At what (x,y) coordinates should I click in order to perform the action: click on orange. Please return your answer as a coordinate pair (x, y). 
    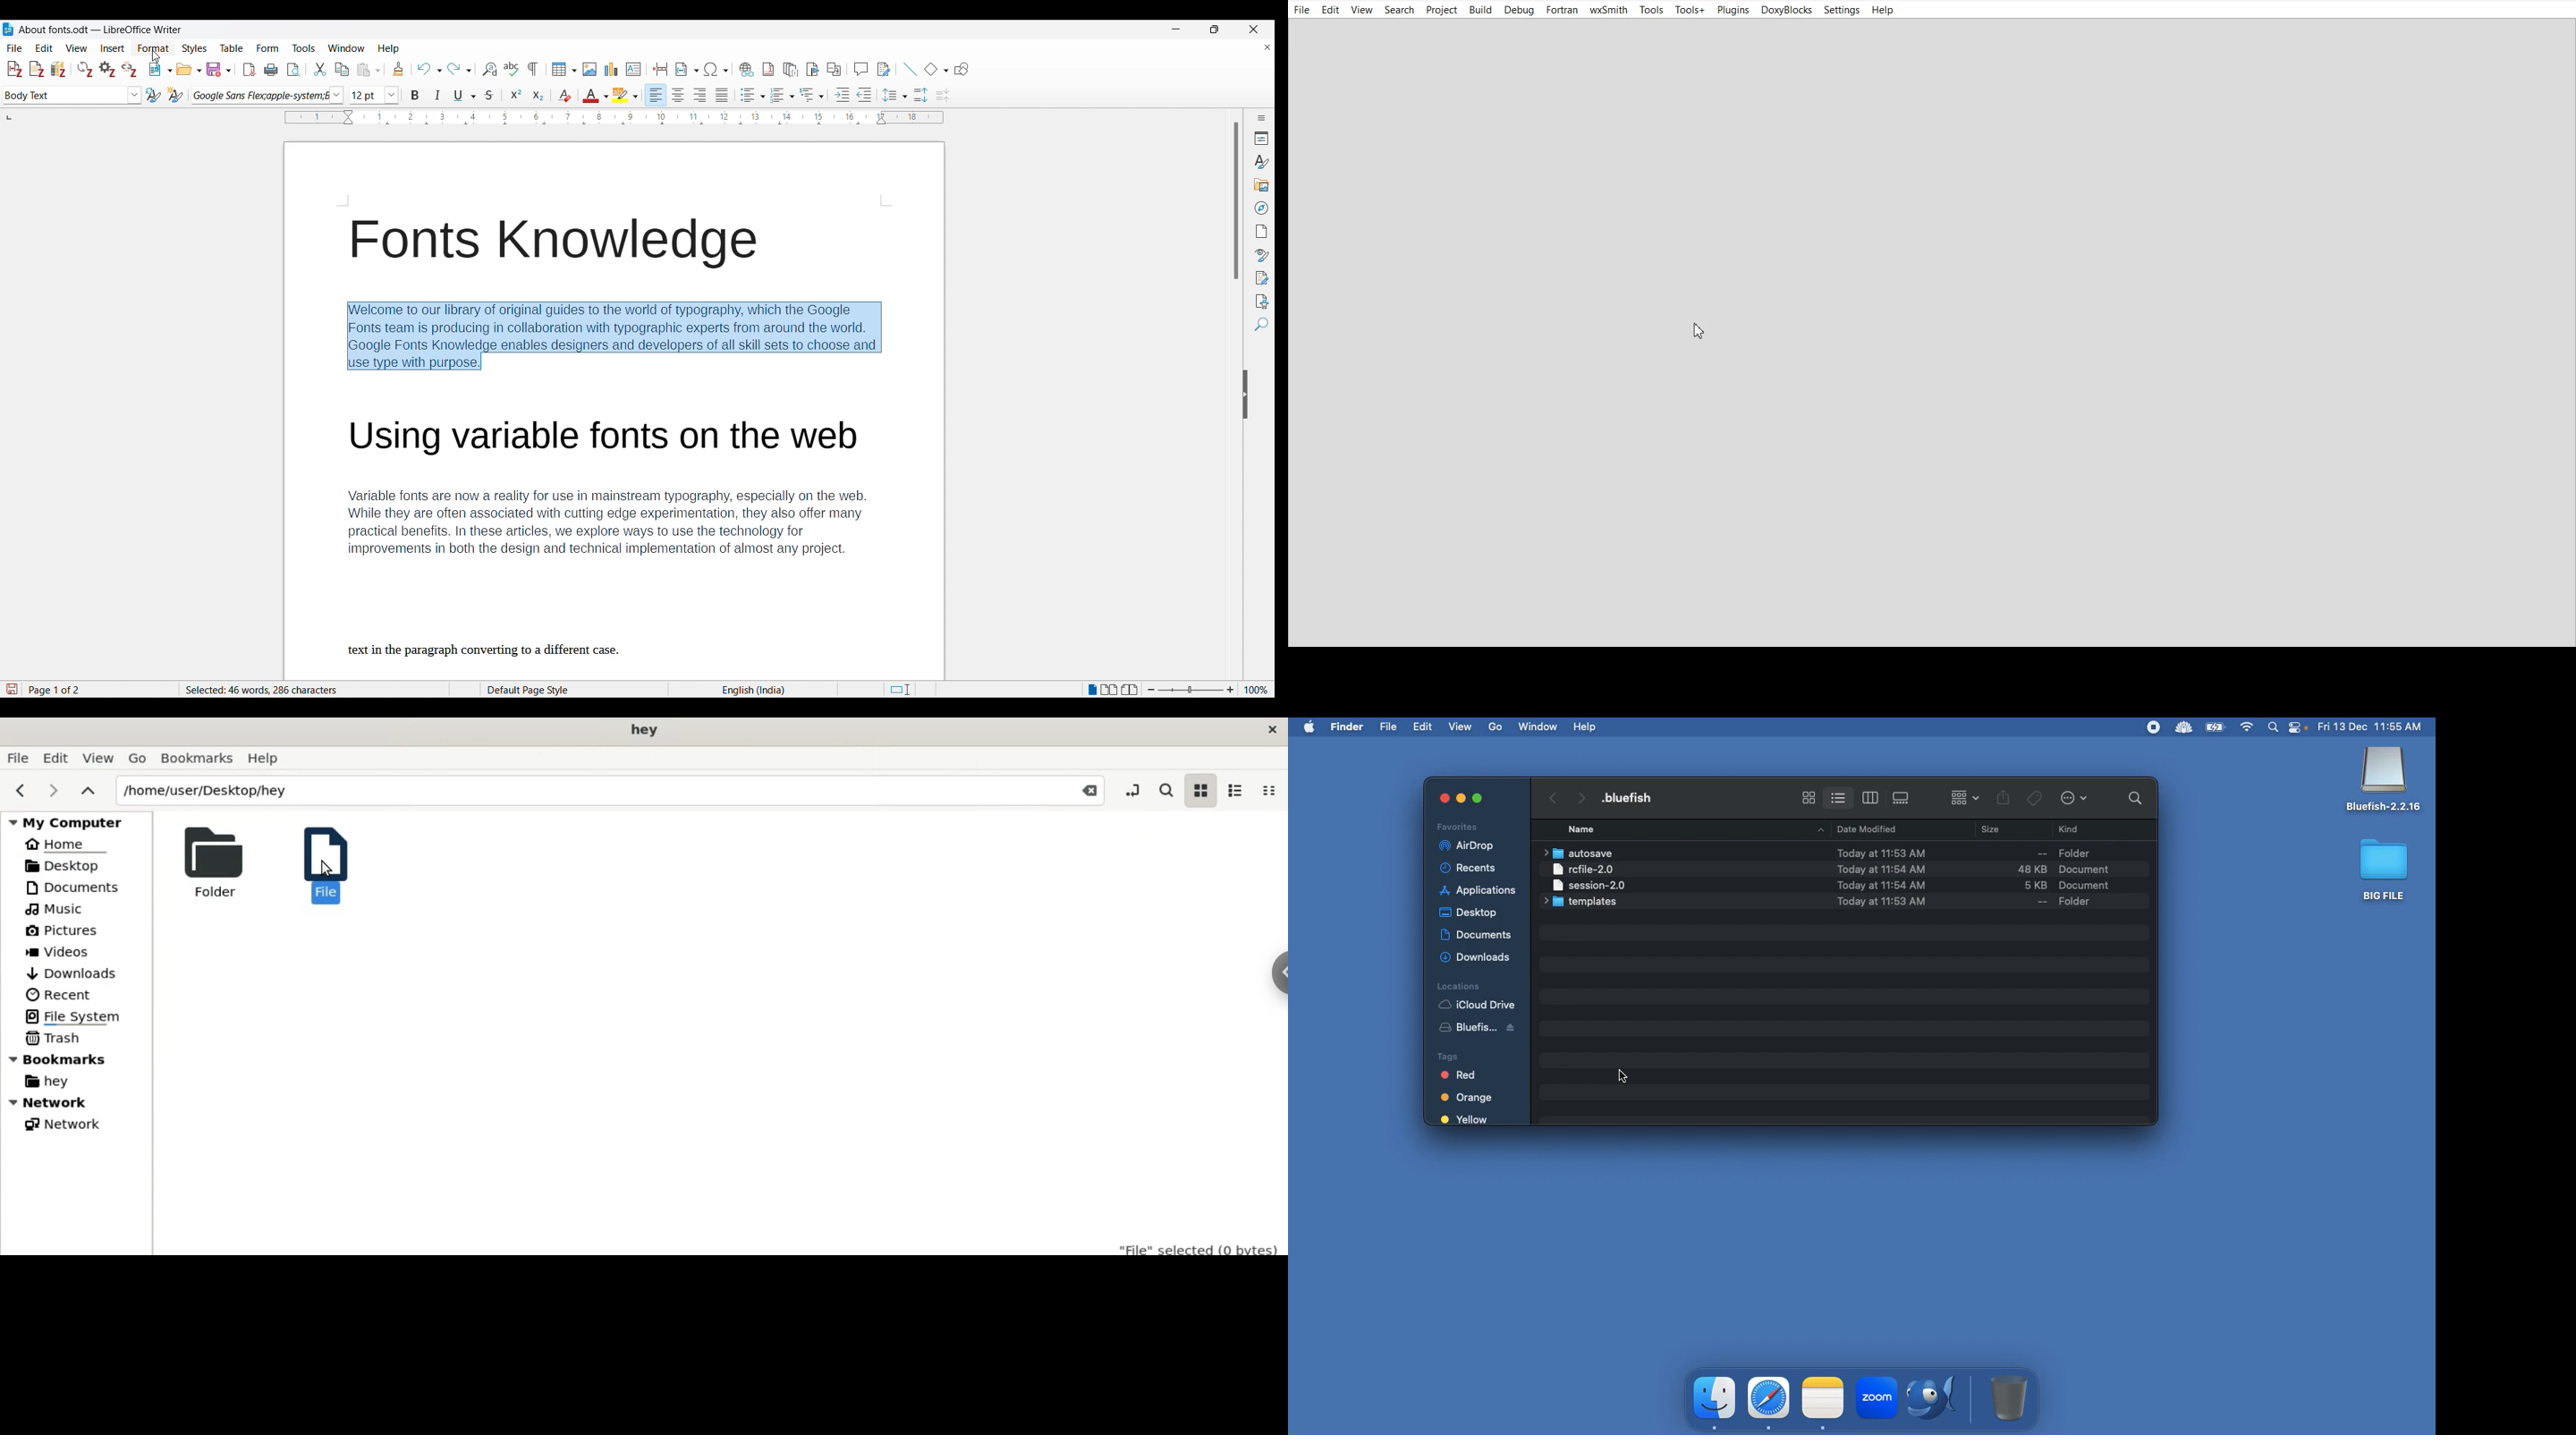
    Looking at the image, I should click on (1470, 1098).